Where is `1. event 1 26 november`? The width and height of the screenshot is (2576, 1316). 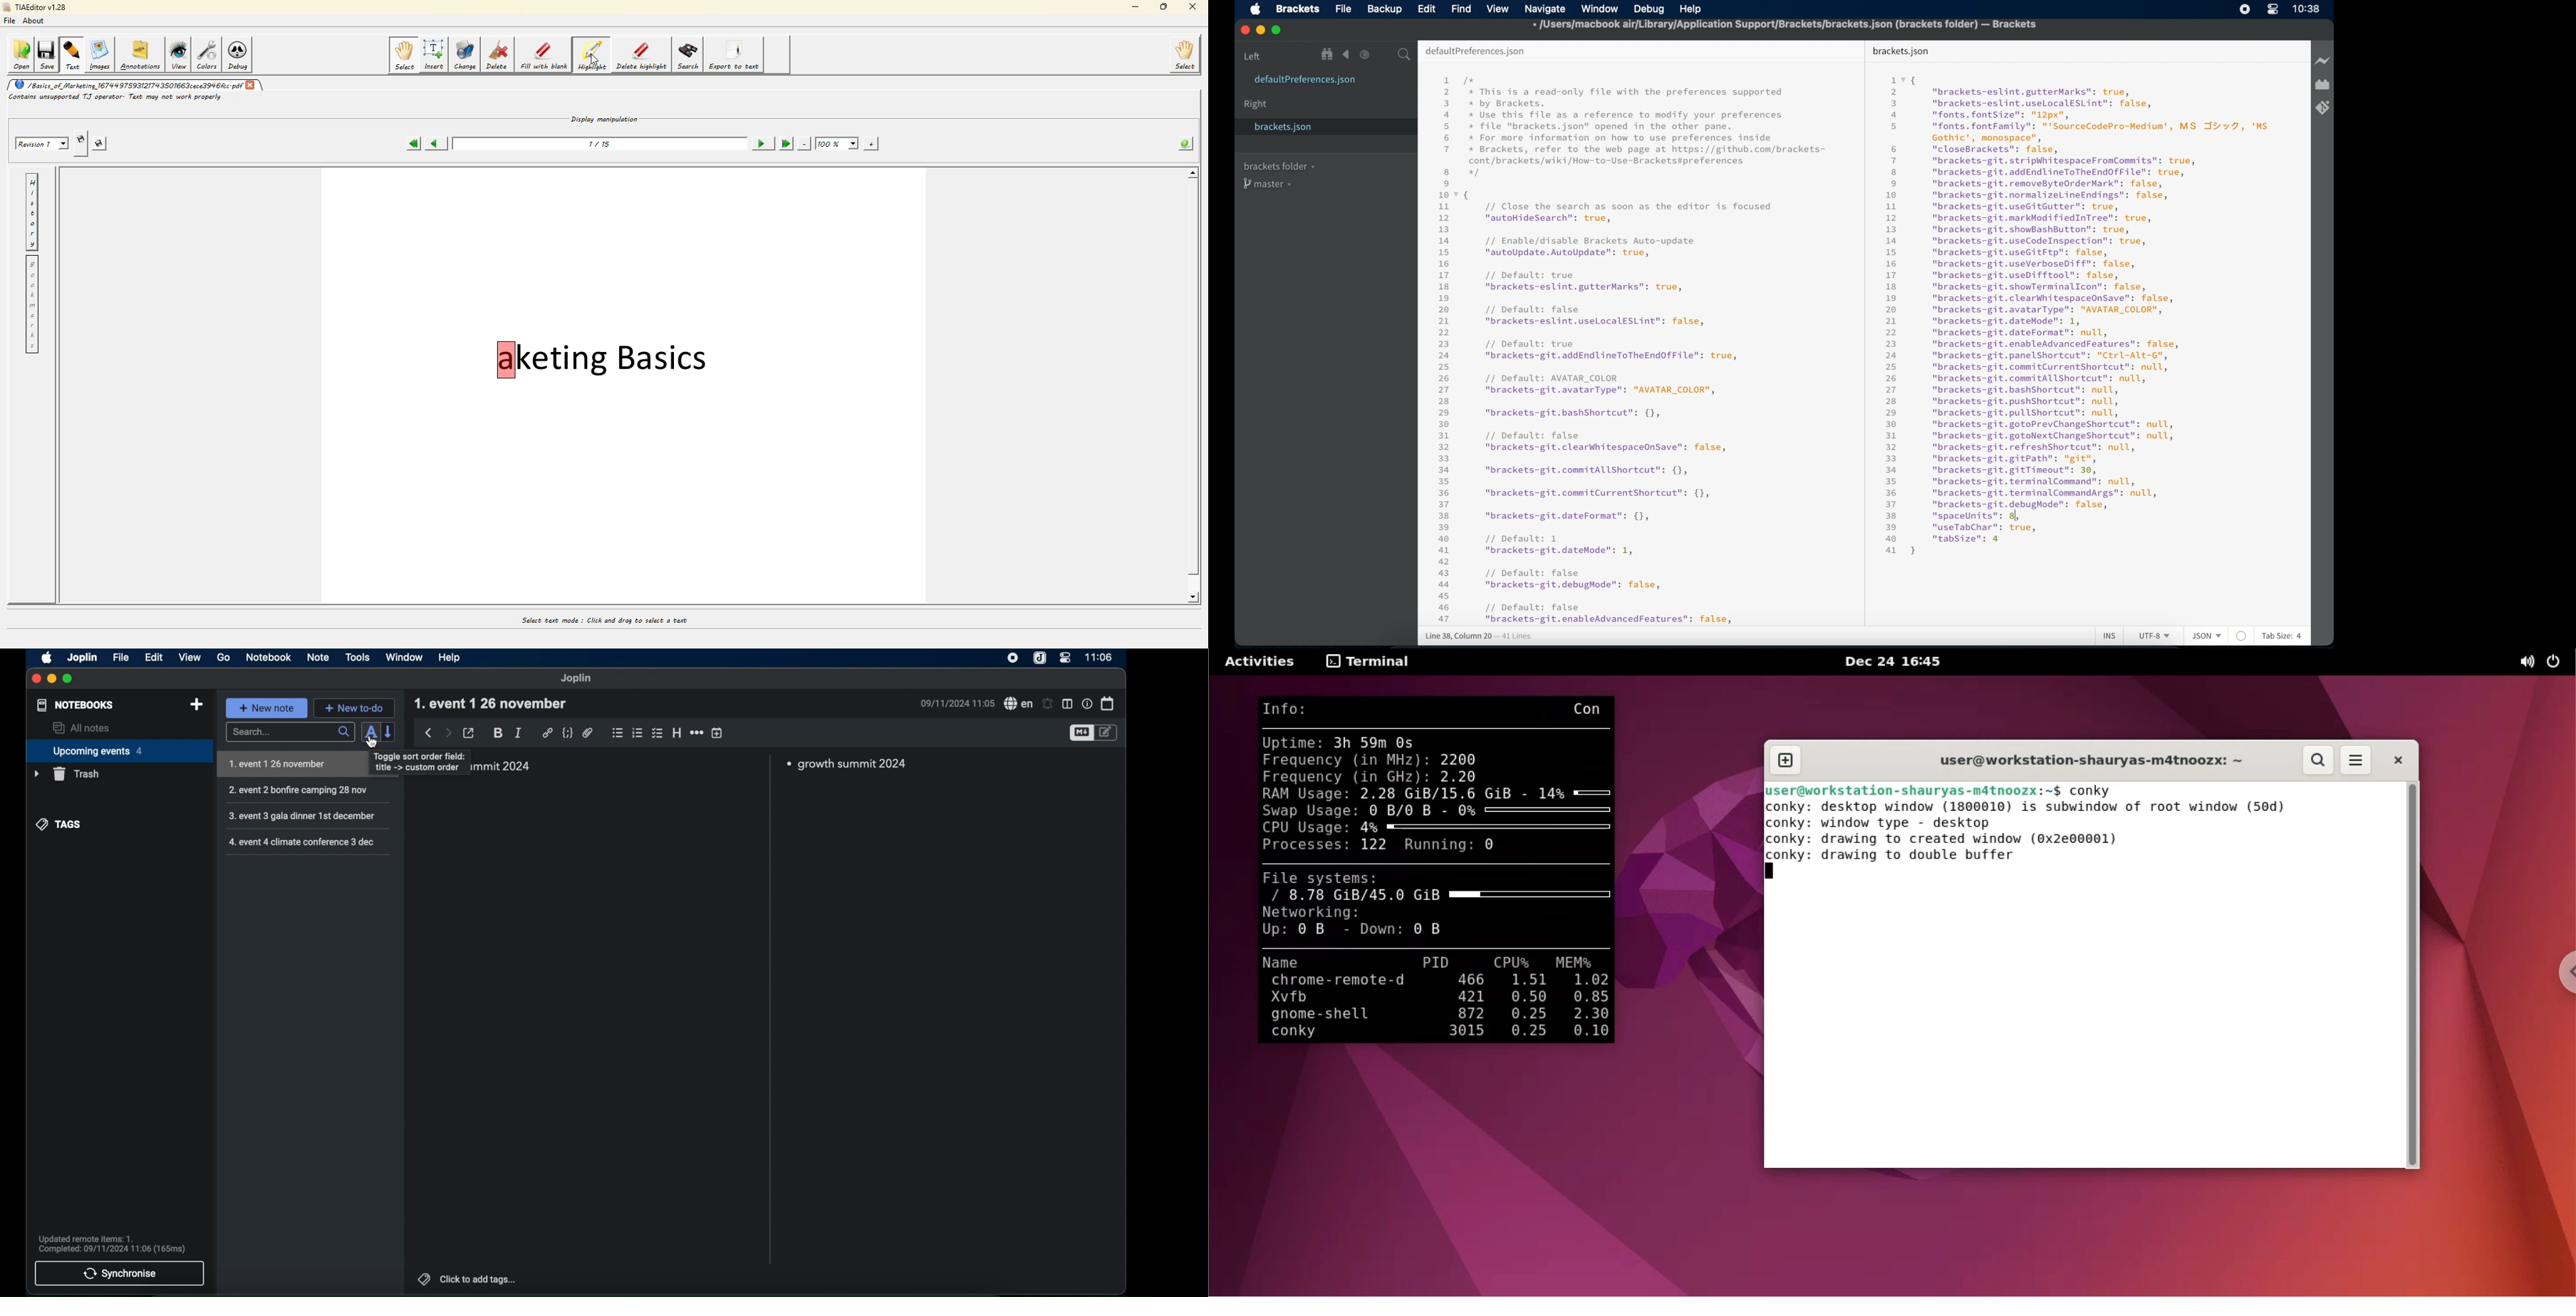 1. event 1 26 november is located at coordinates (292, 765).